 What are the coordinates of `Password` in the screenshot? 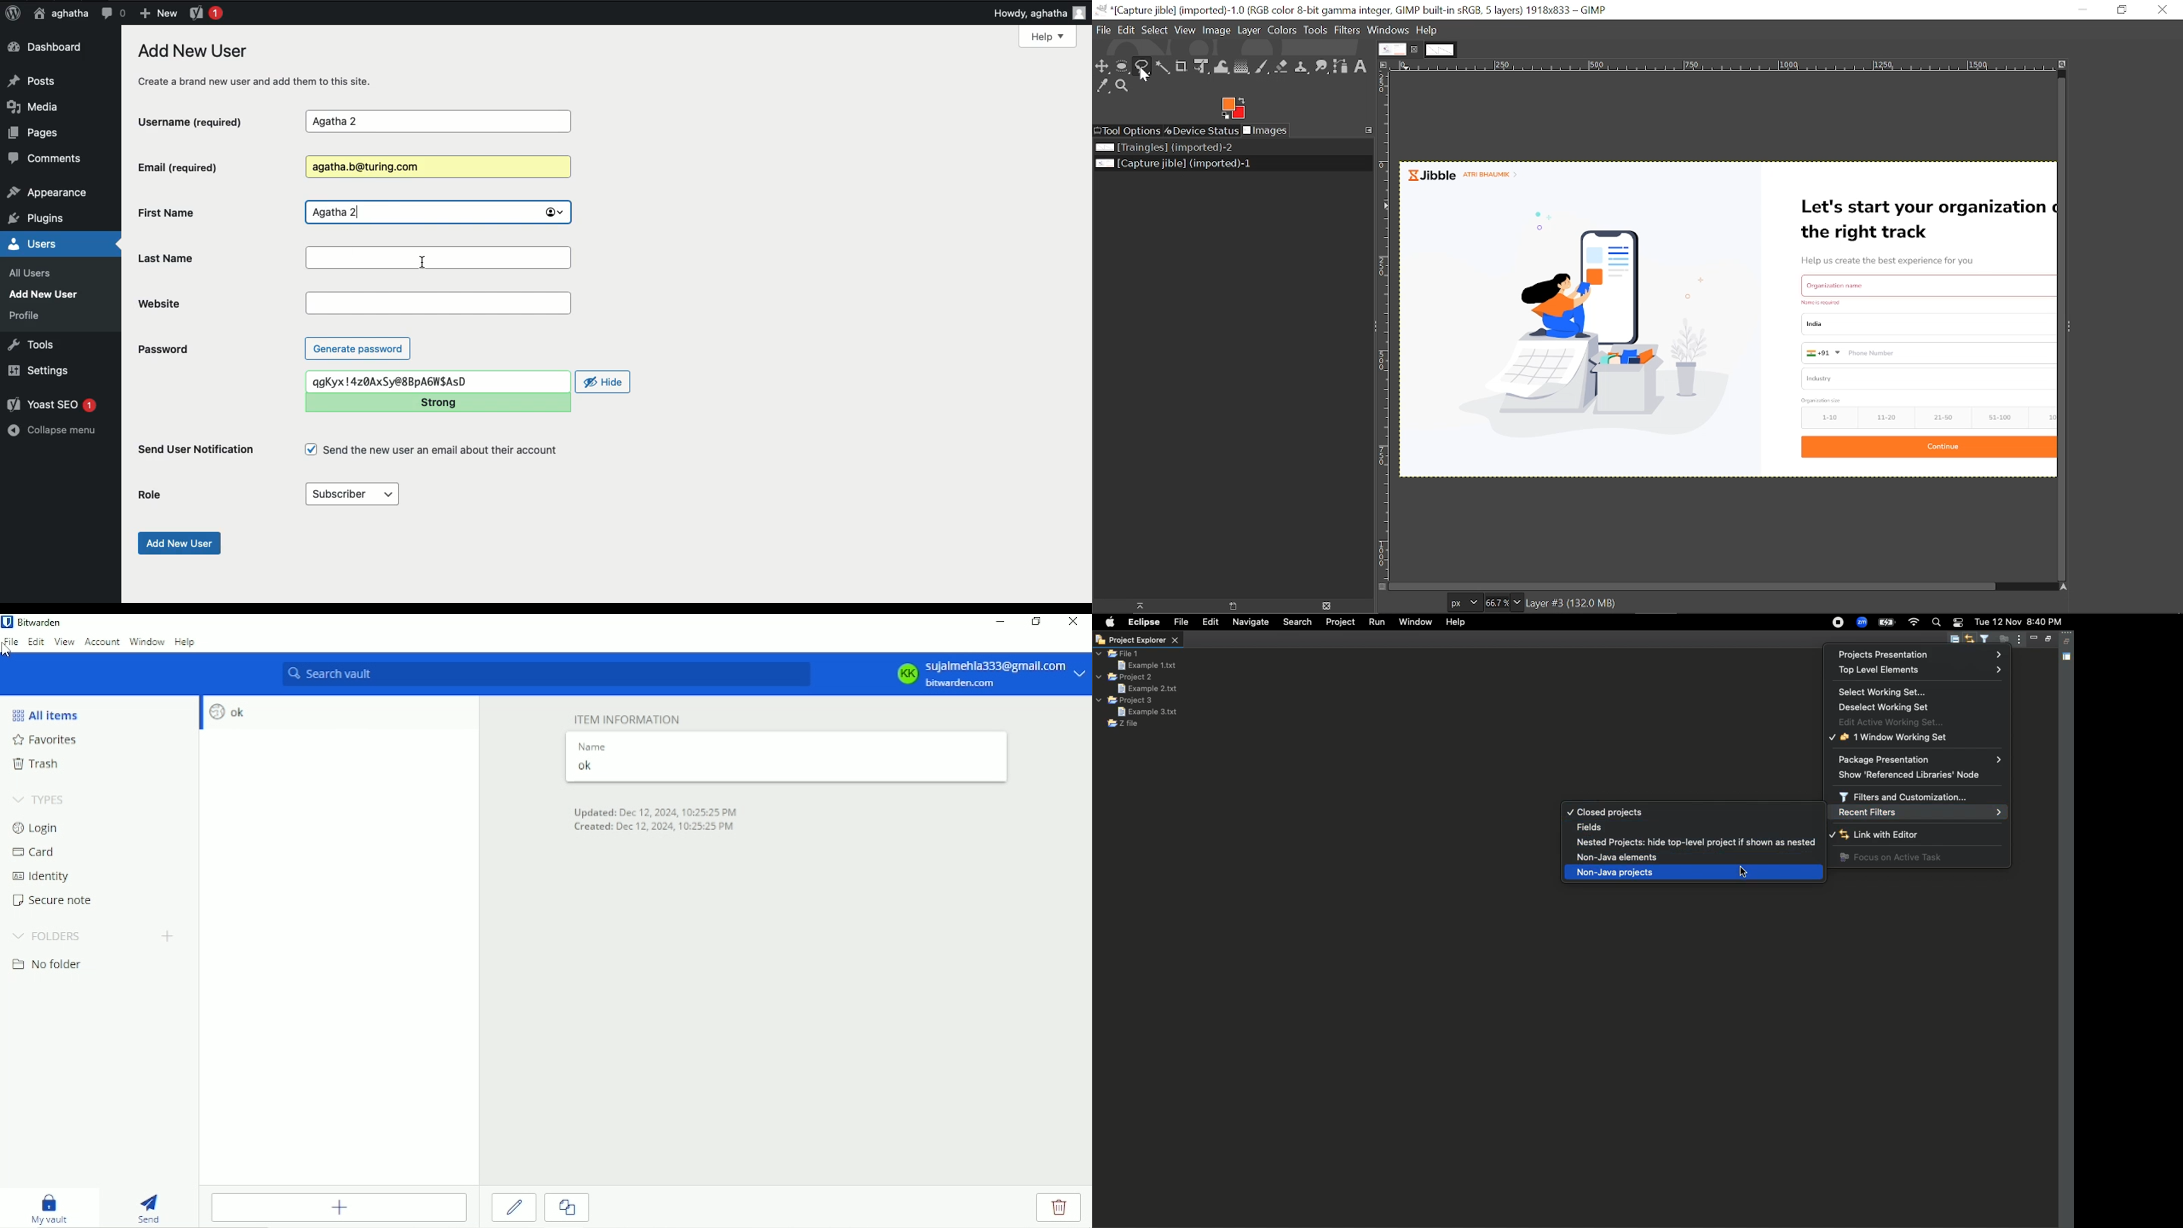 It's located at (162, 350).